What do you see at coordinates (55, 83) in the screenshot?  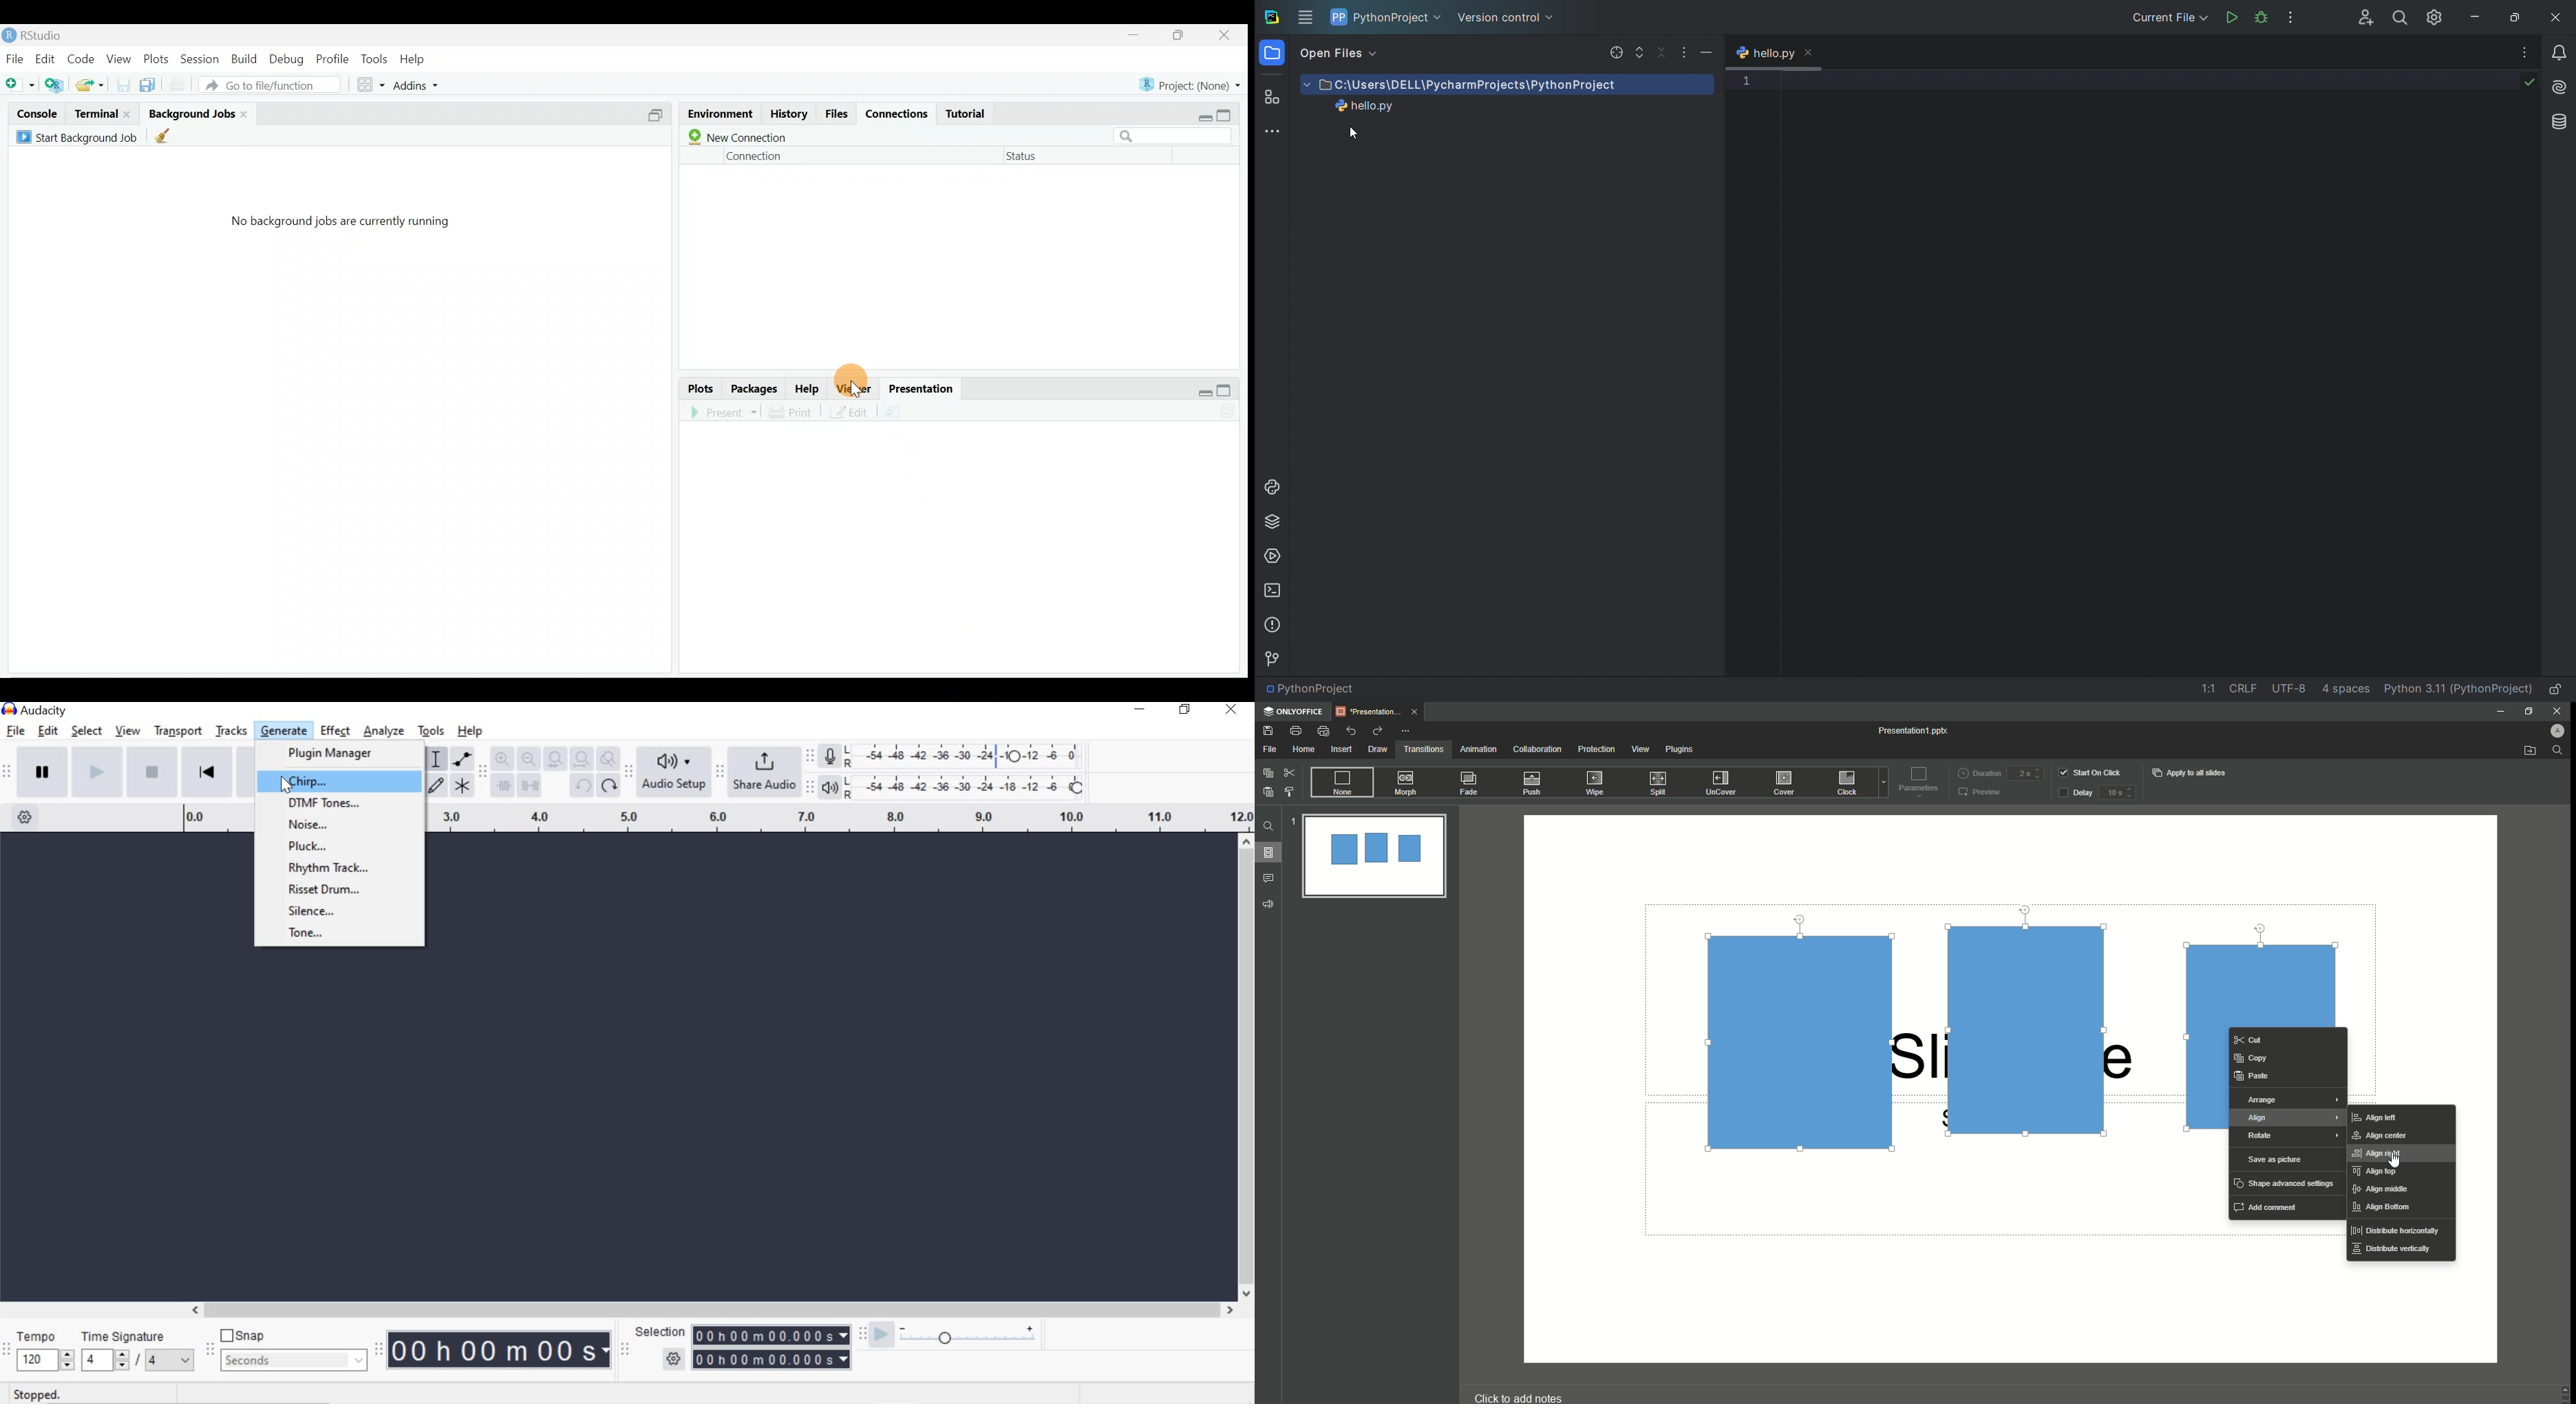 I see `Create a project` at bounding box center [55, 83].